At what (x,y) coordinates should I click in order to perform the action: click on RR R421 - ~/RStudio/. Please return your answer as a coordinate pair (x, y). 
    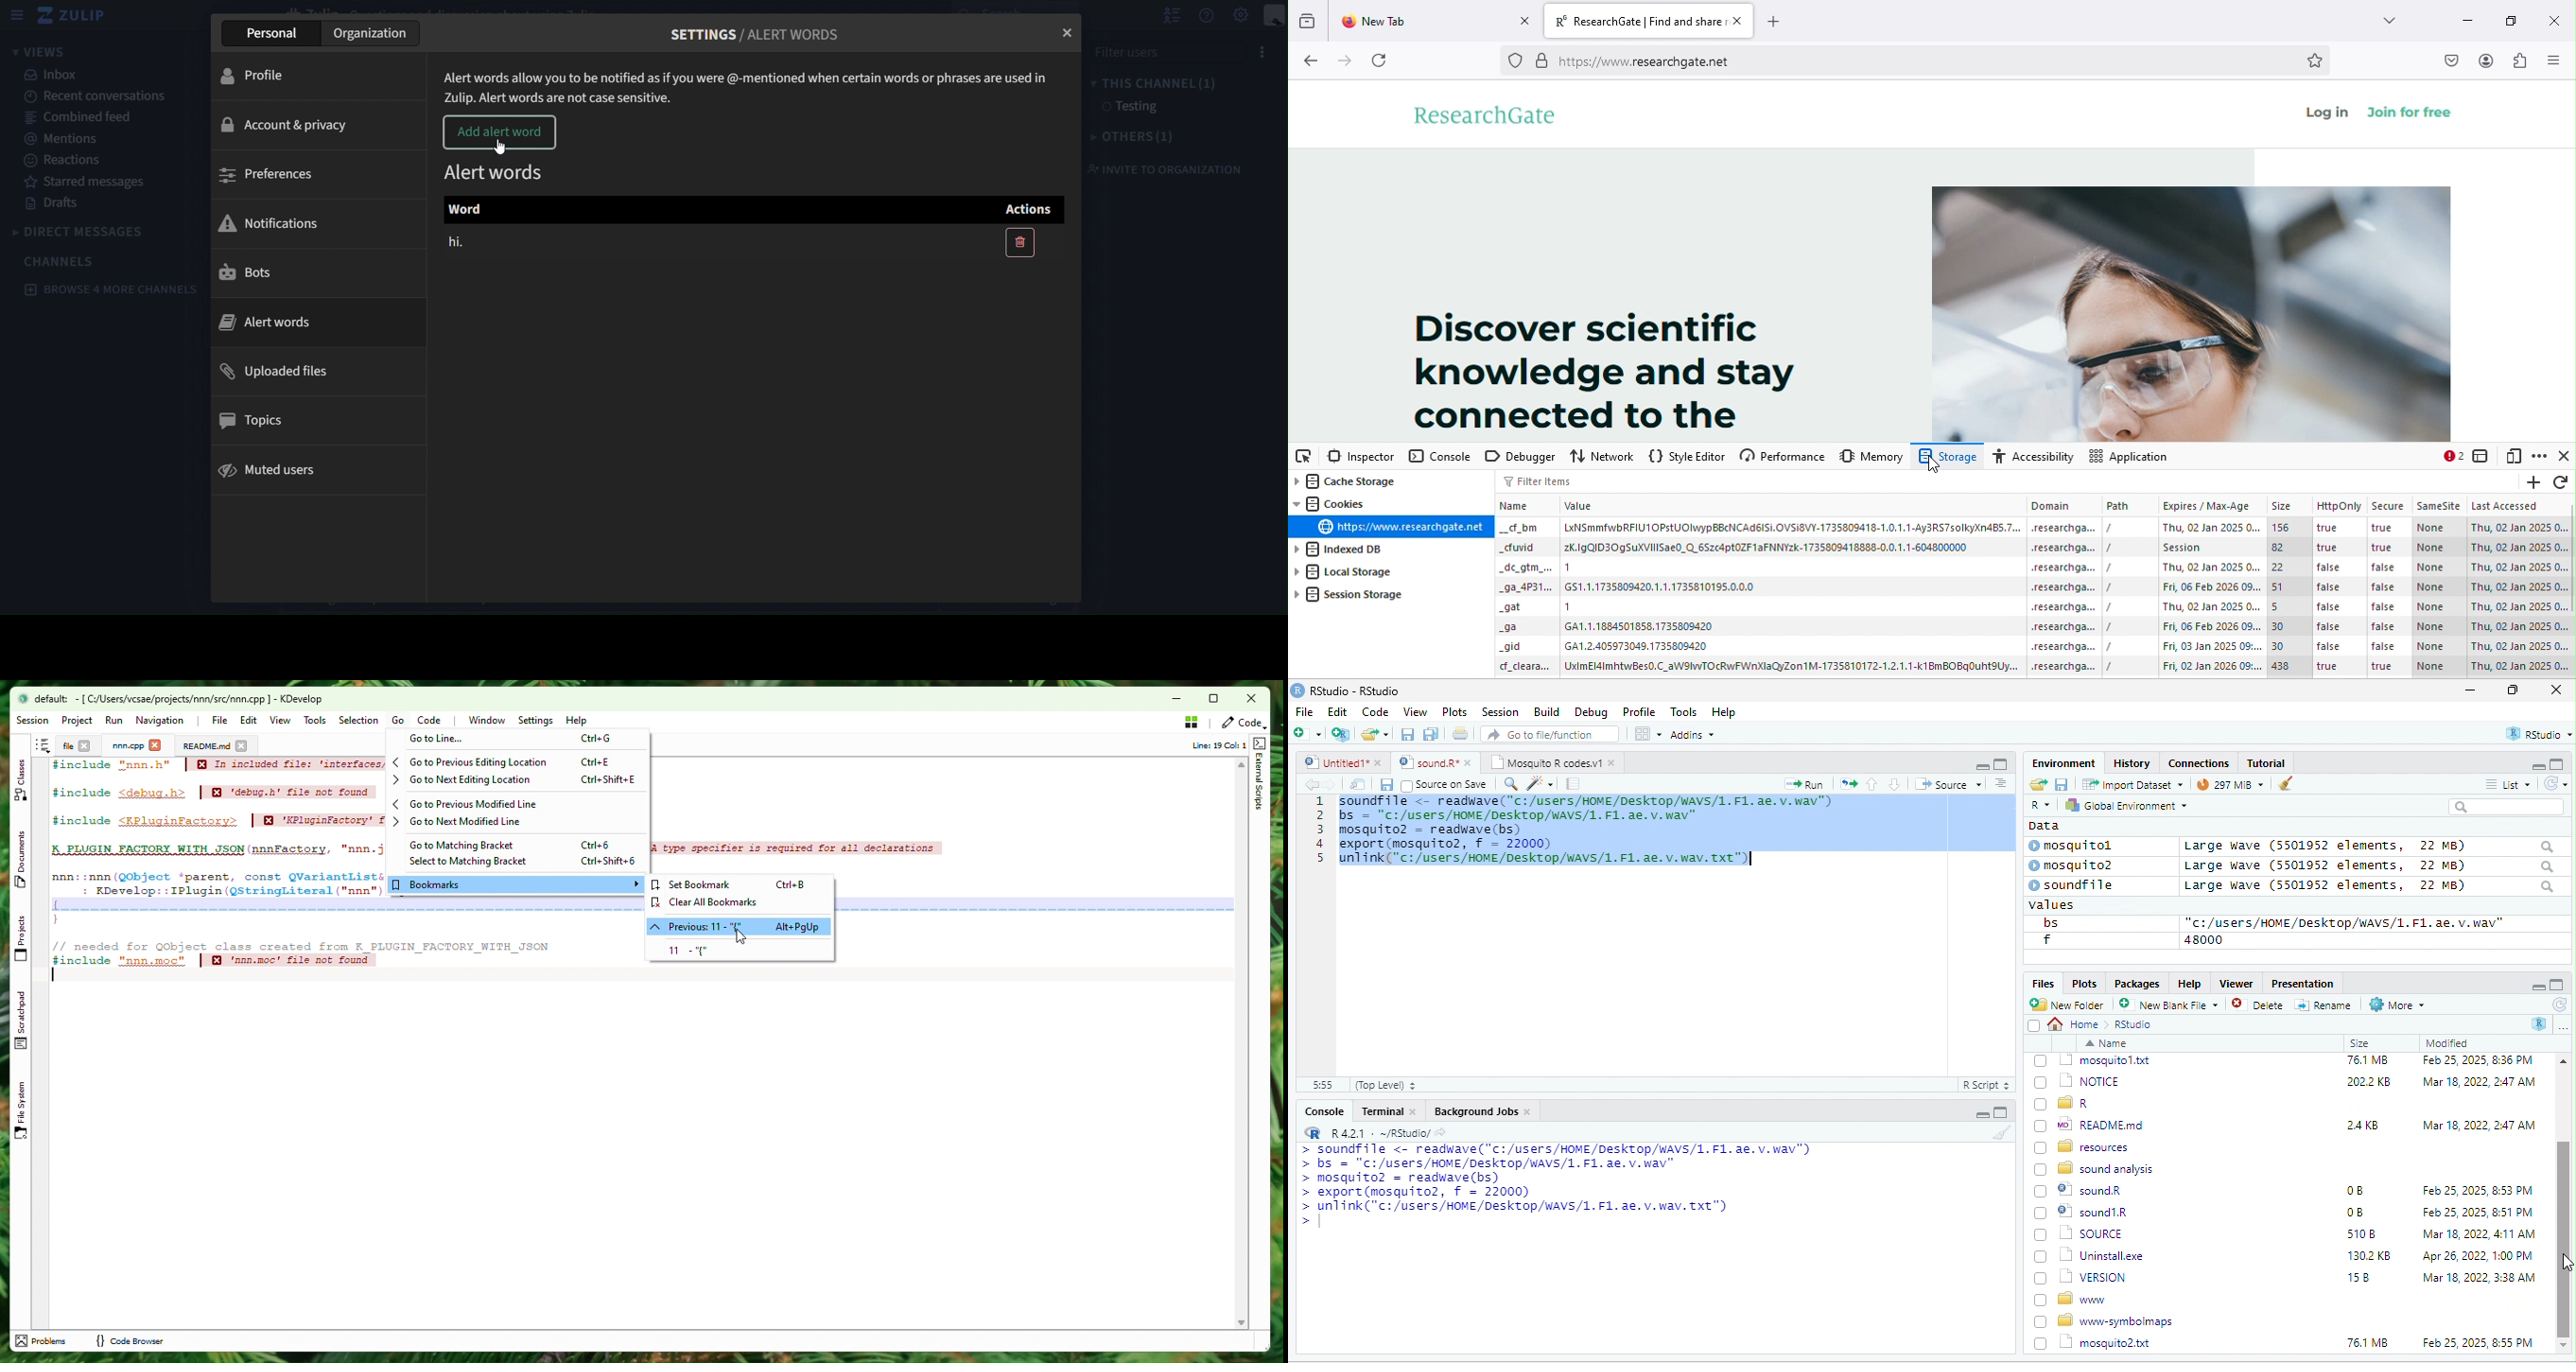
    Looking at the image, I should click on (1370, 1134).